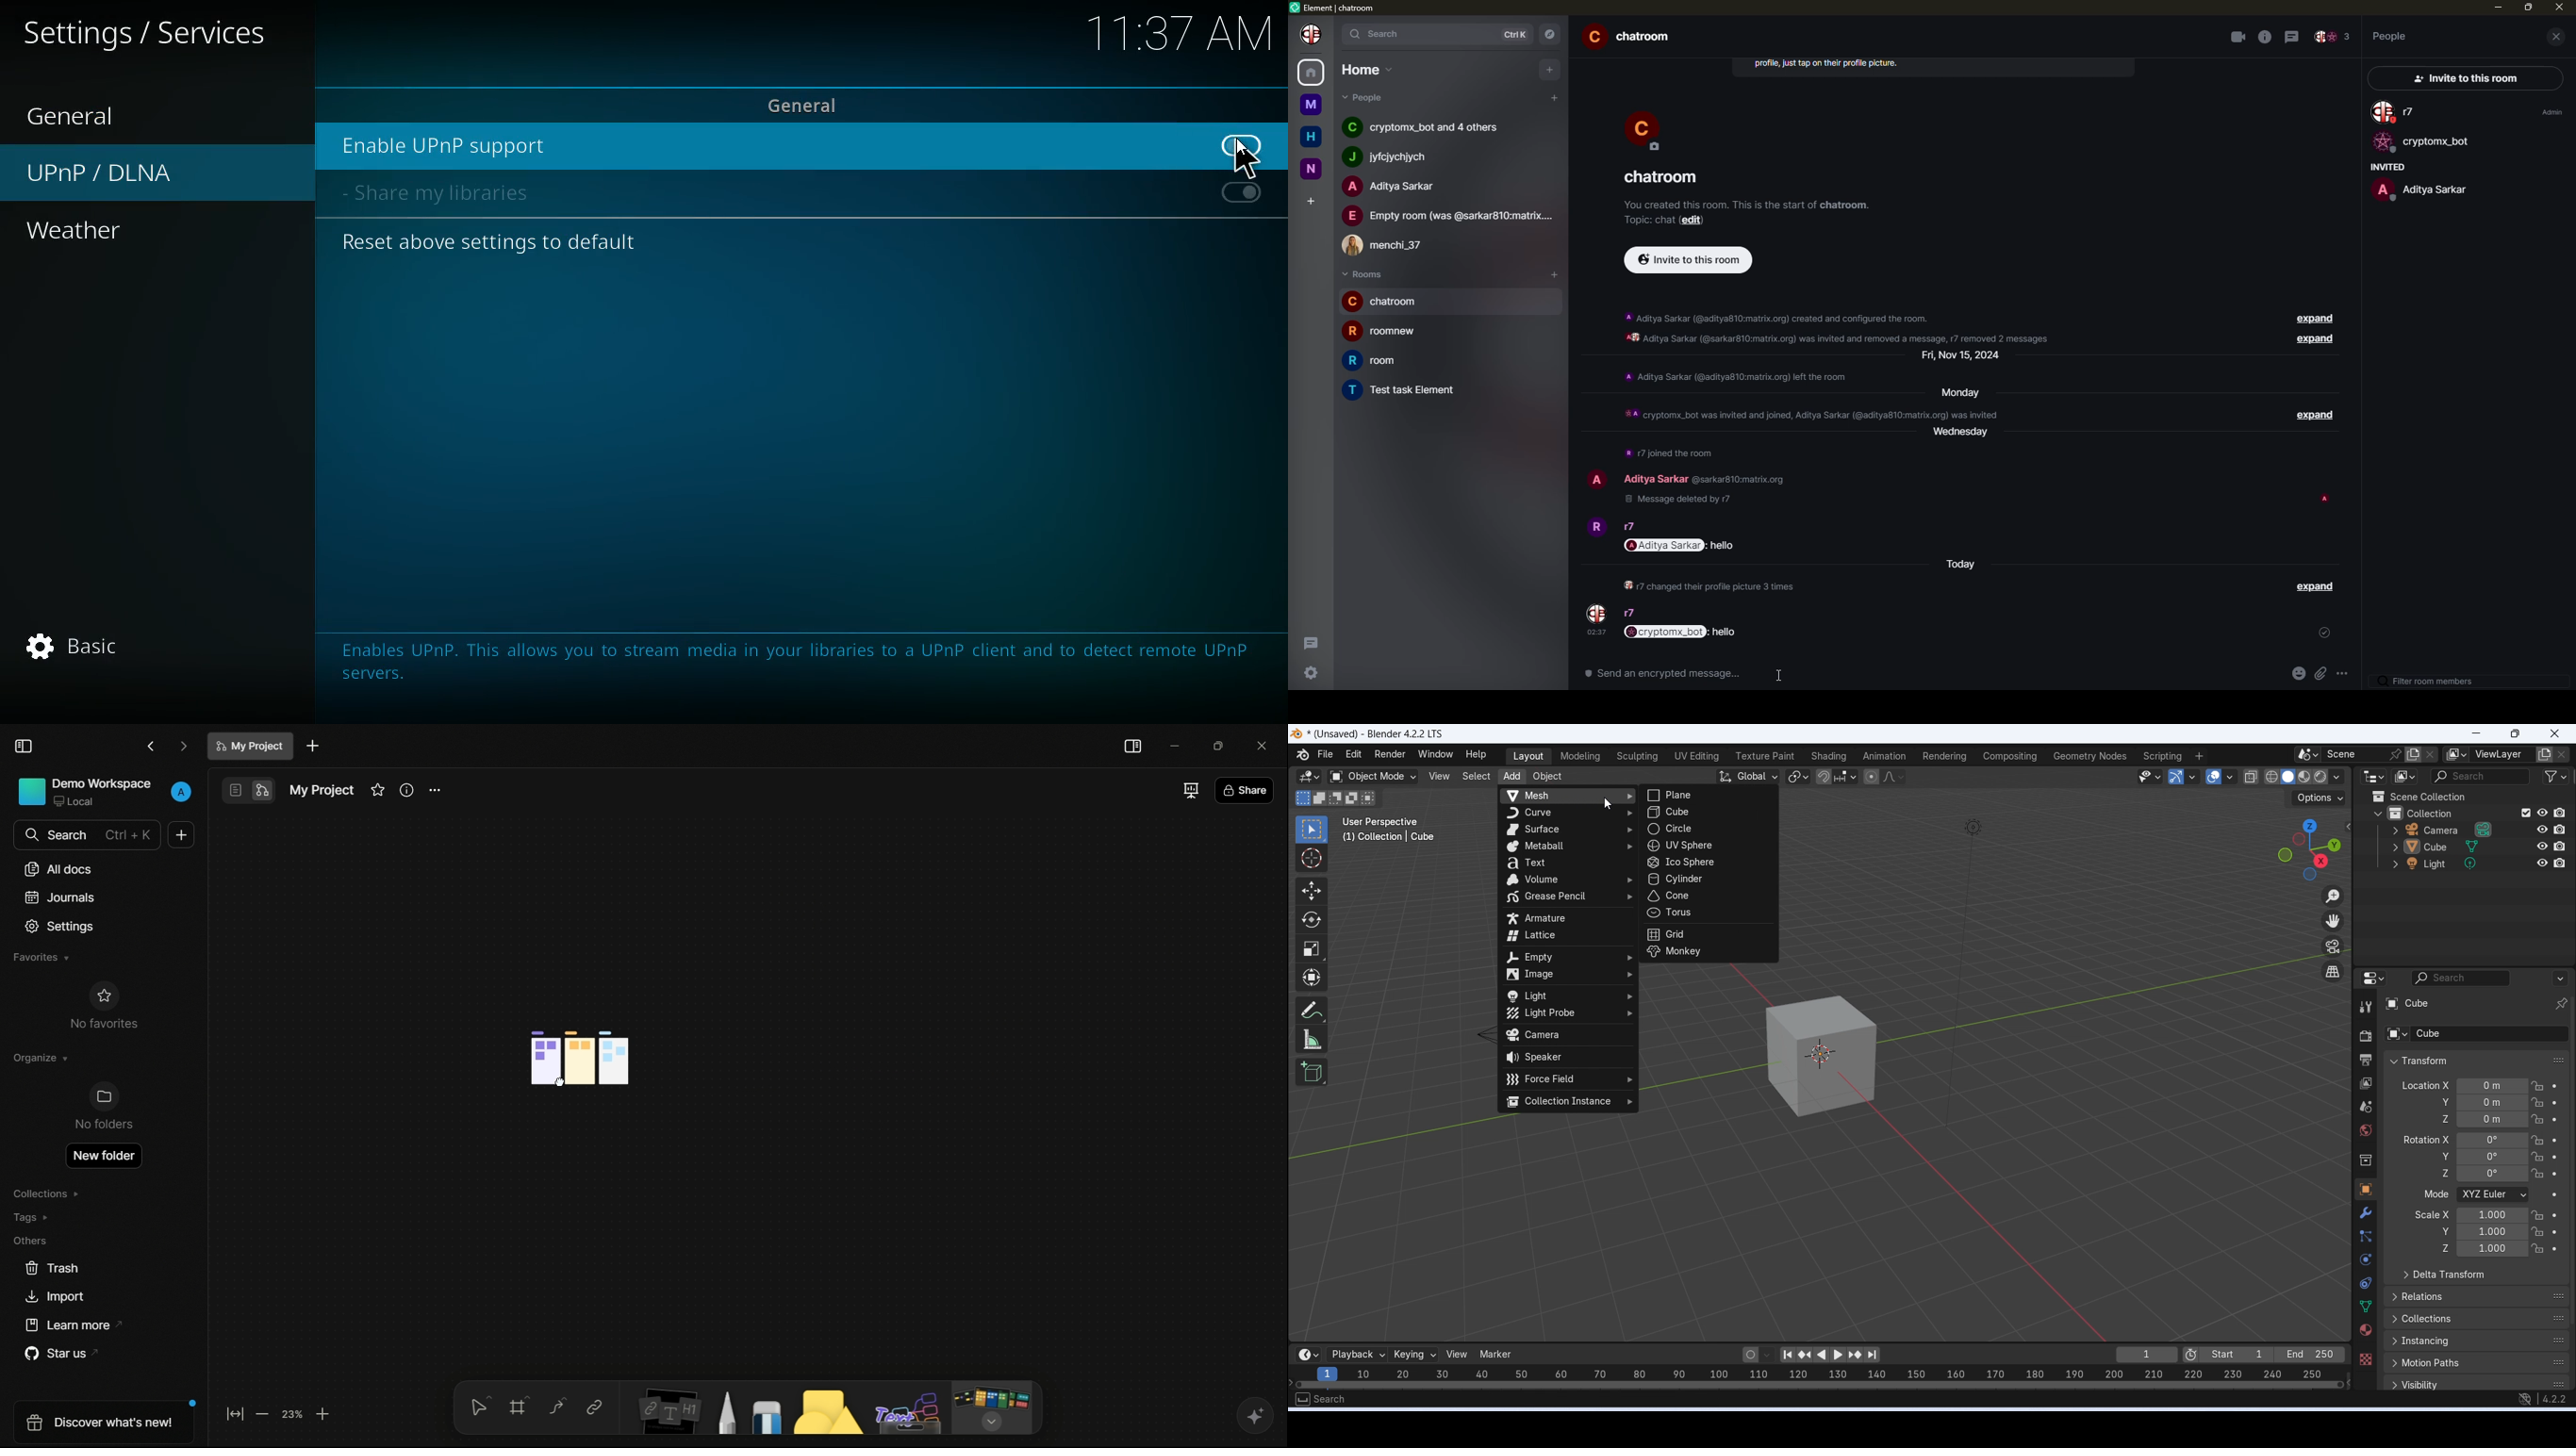  I want to click on seen, so click(2327, 500).